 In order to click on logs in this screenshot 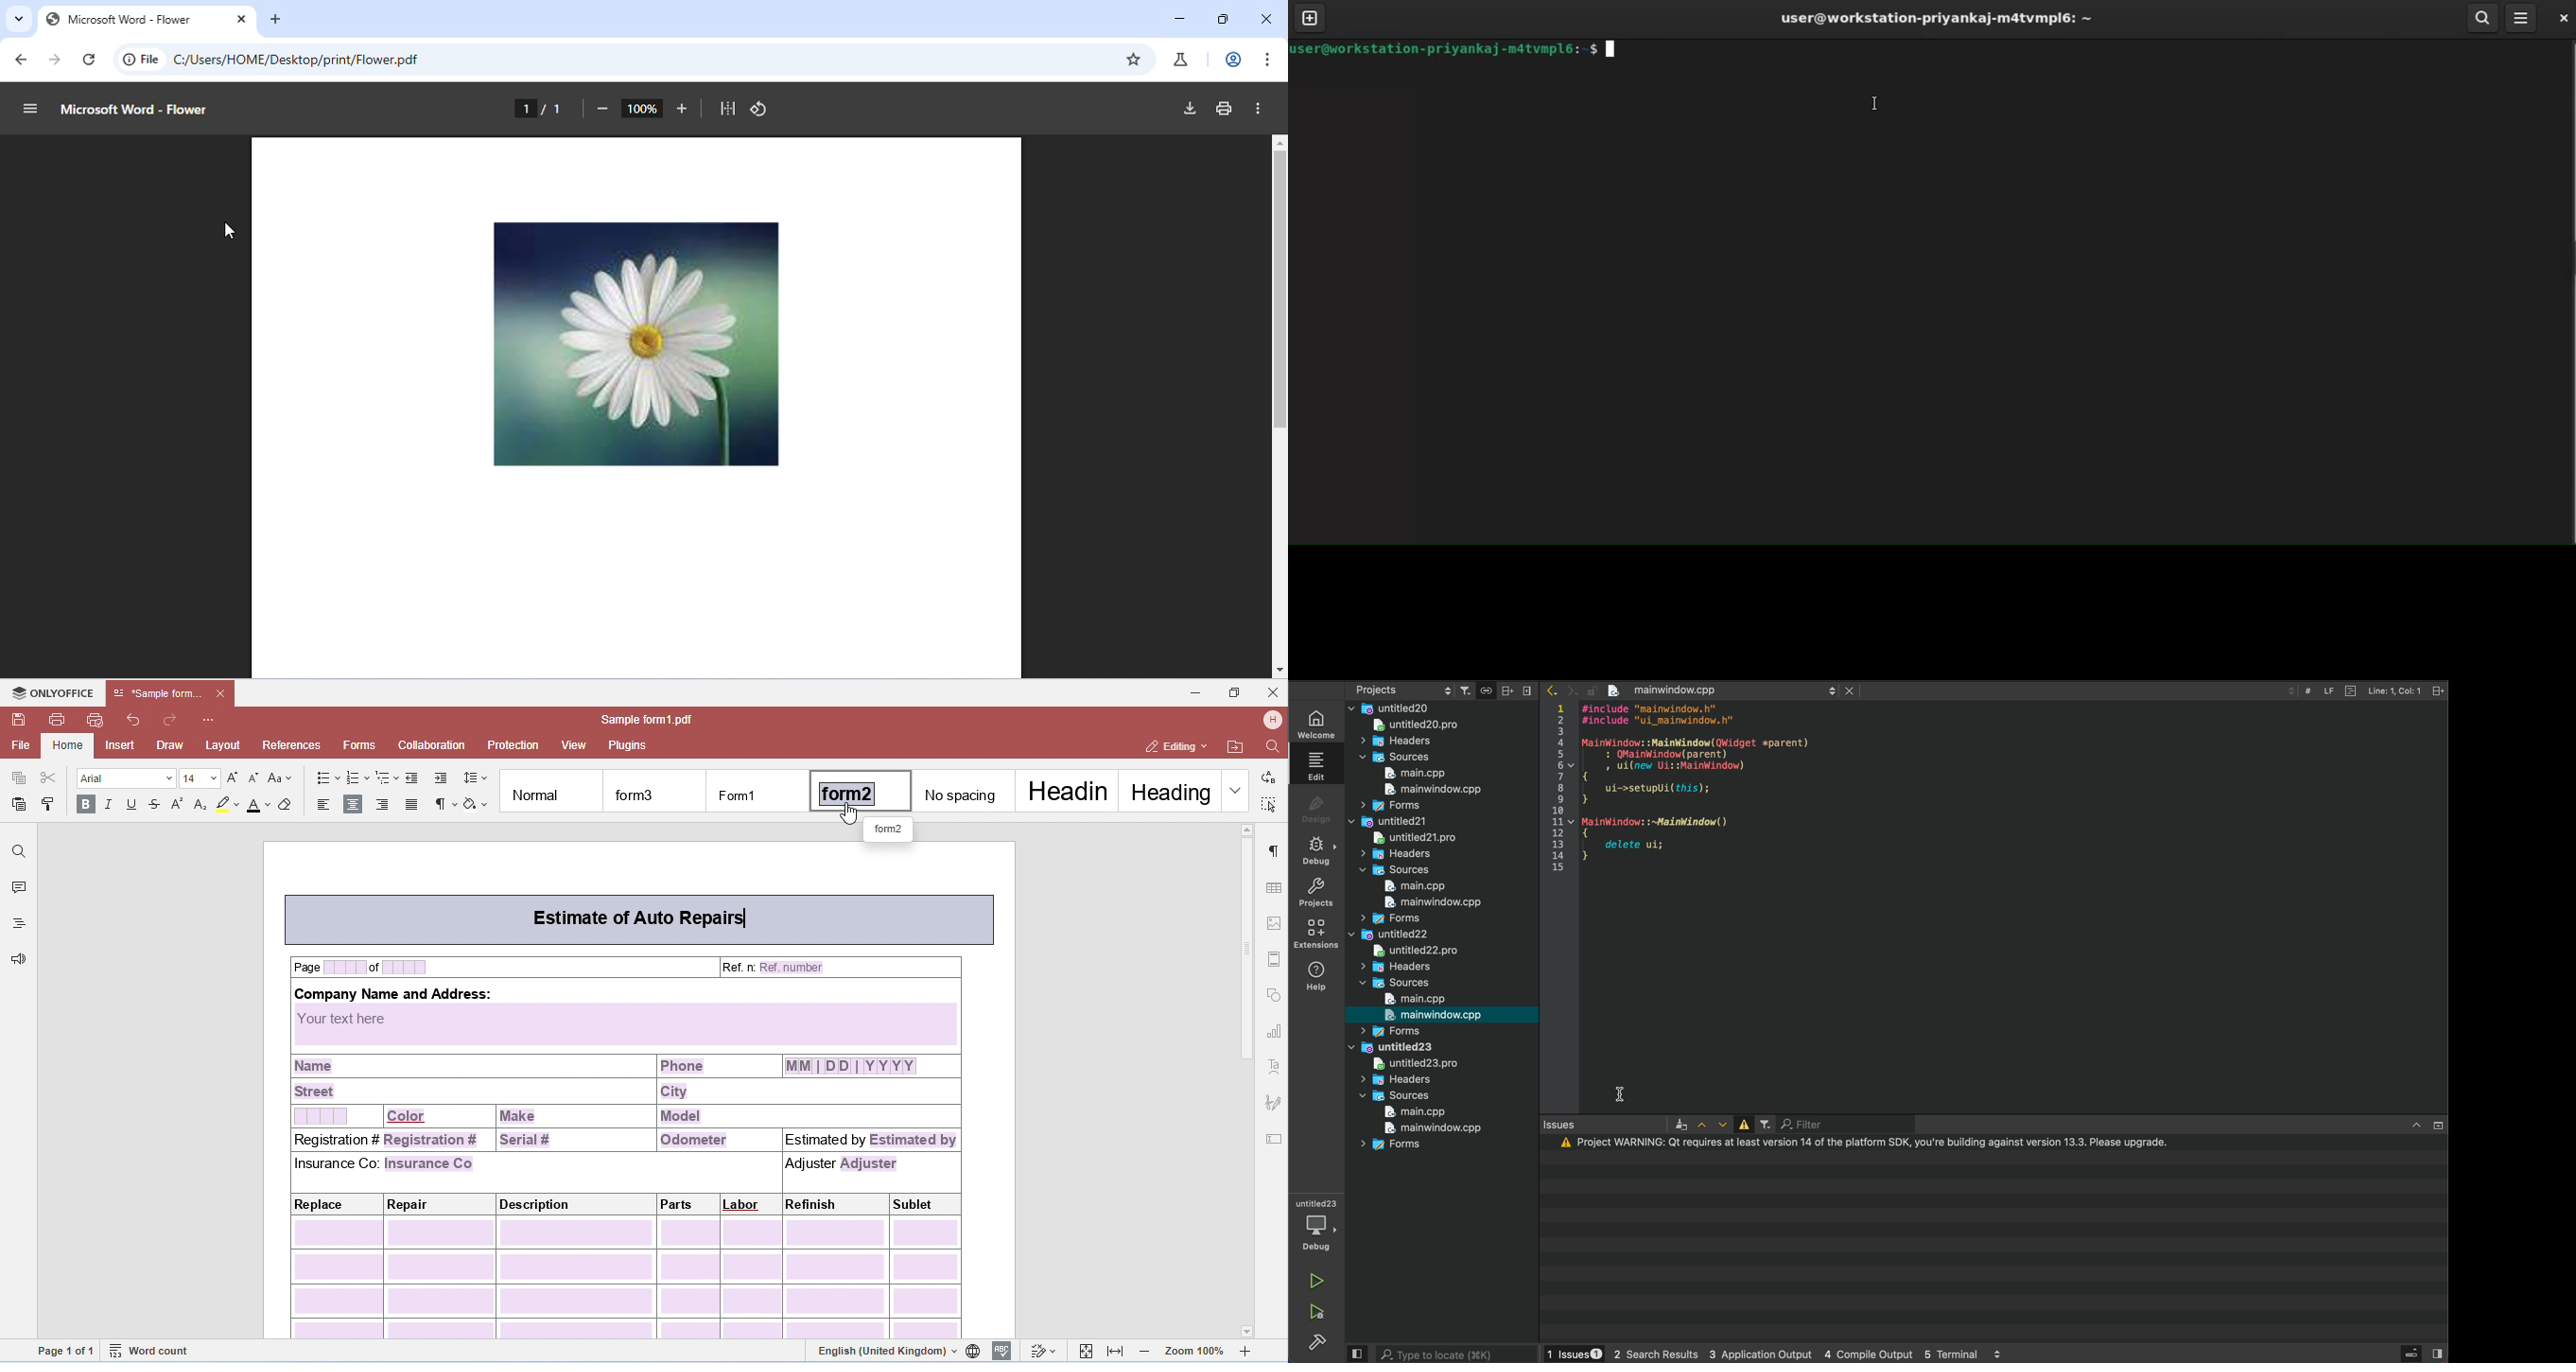, I will do `click(1781, 1353)`.